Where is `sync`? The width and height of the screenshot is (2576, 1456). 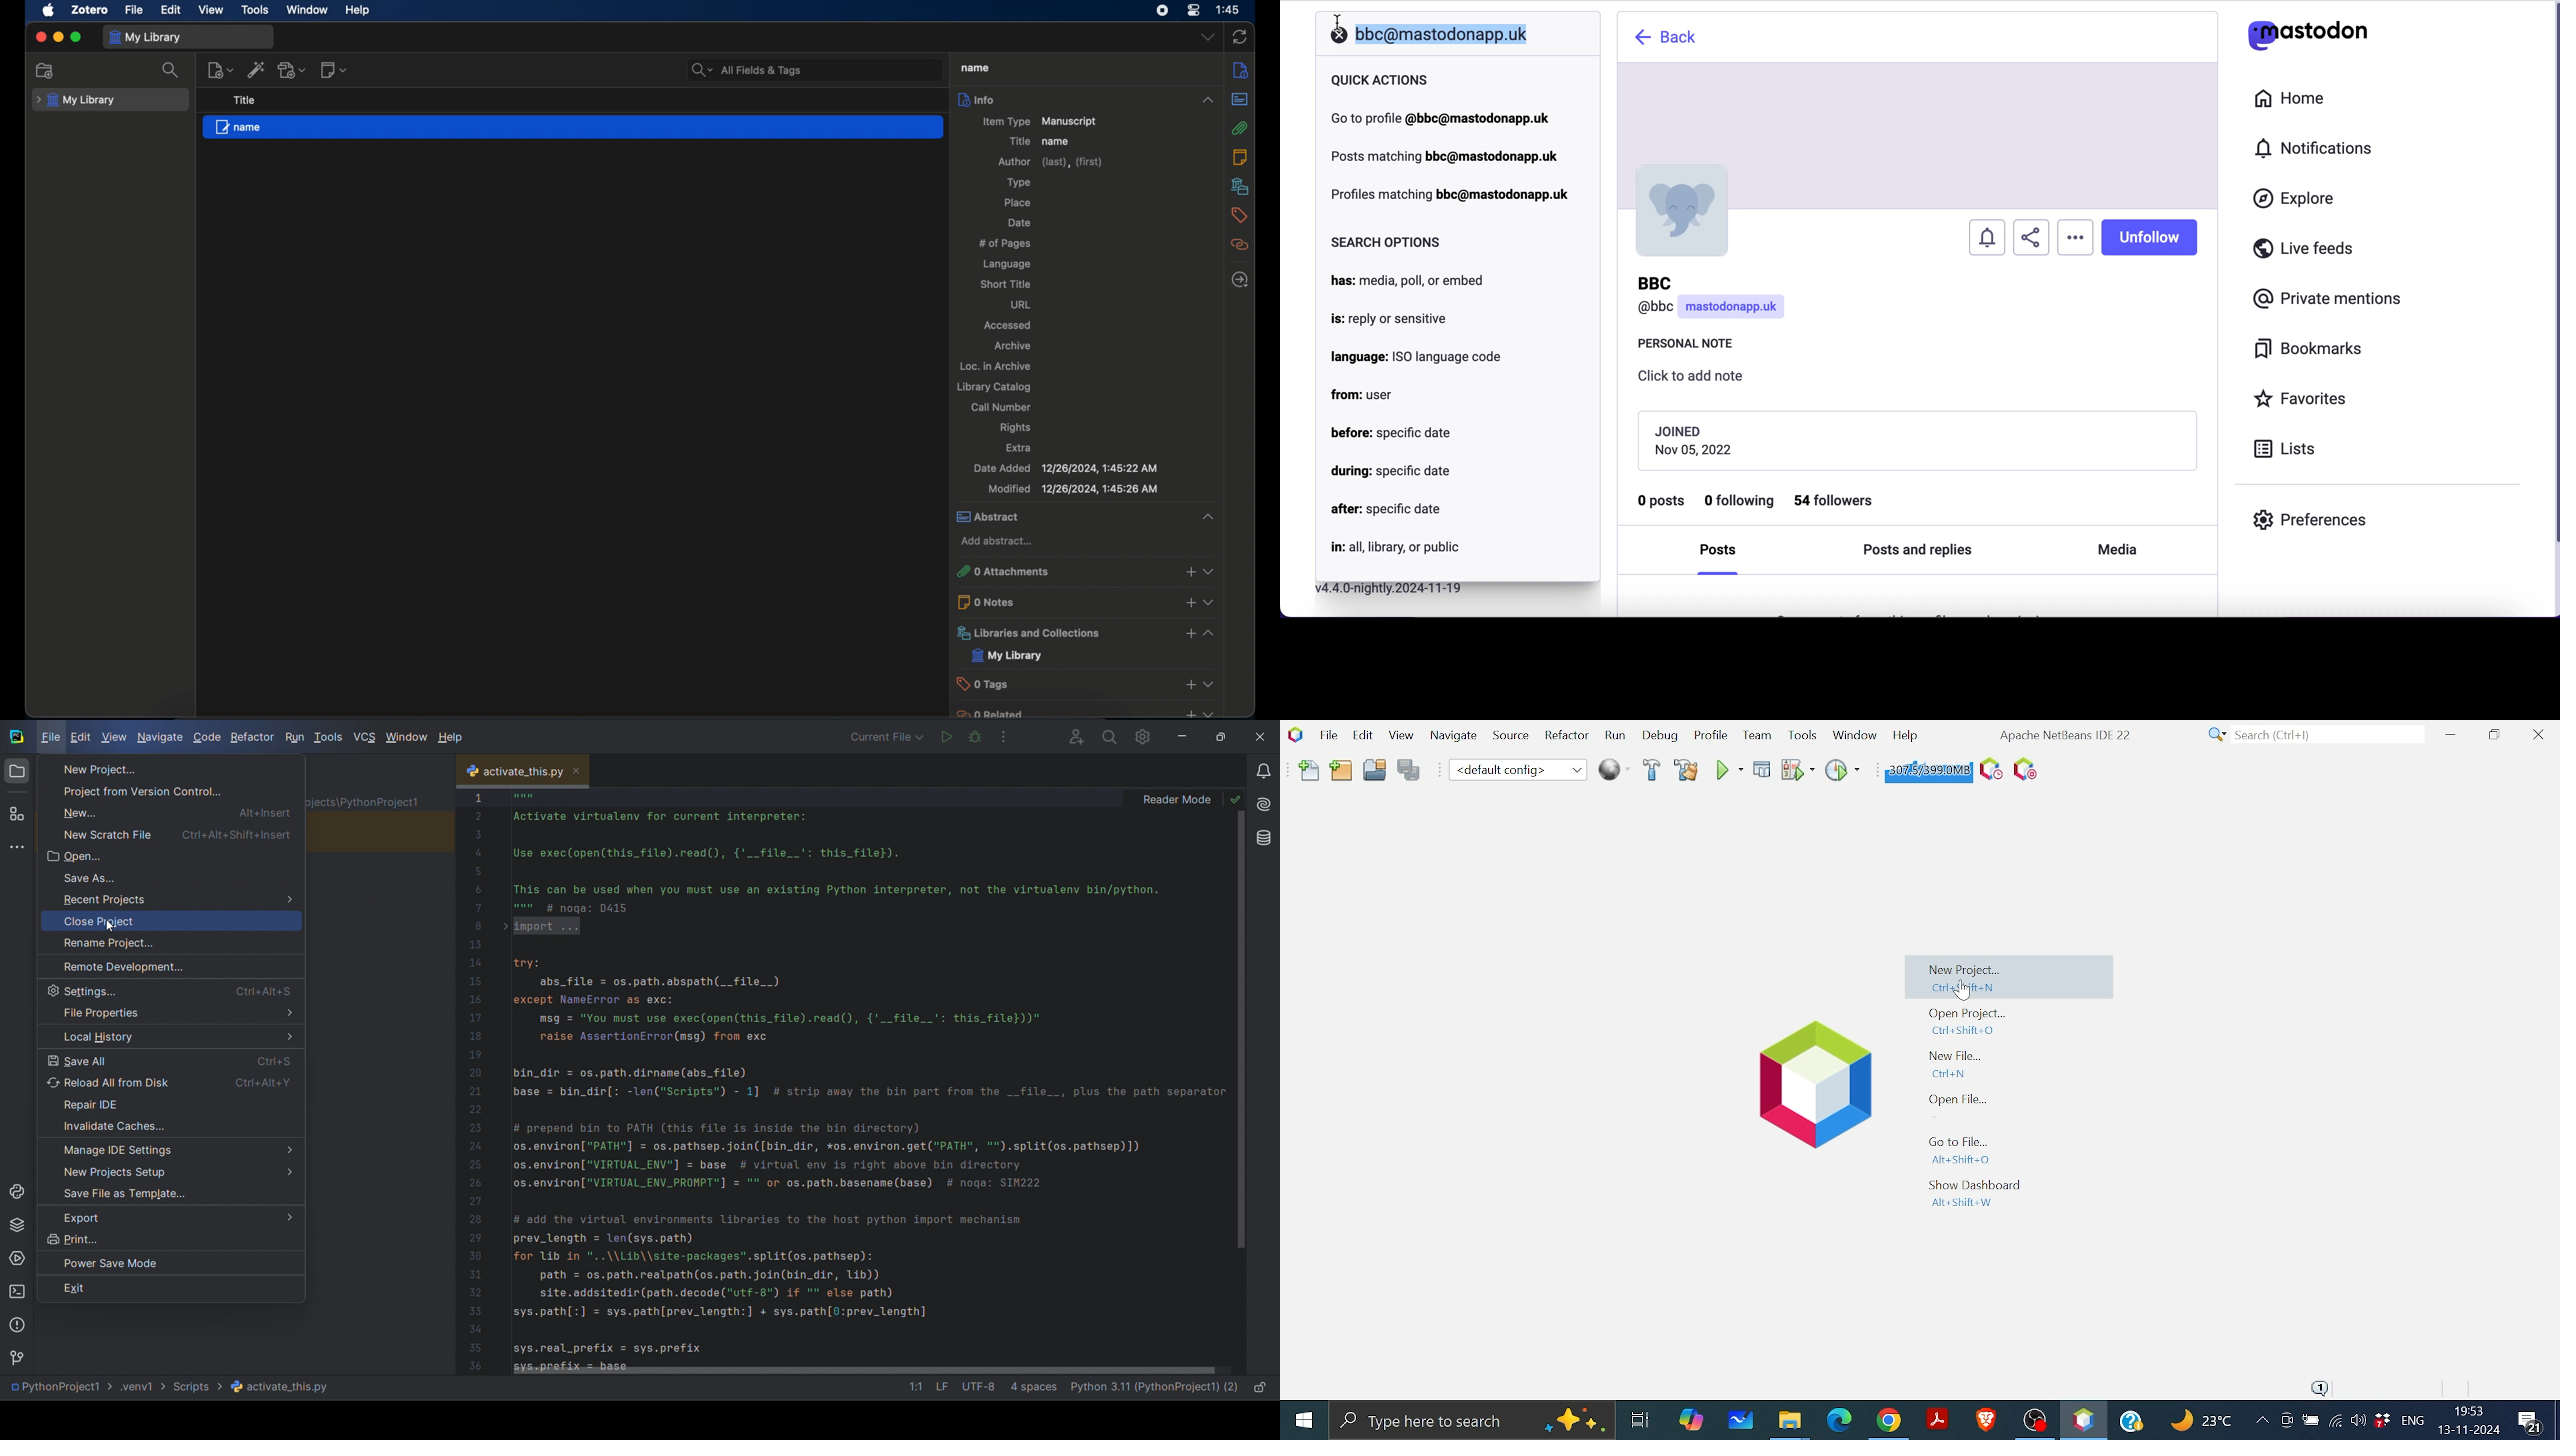
sync is located at coordinates (1239, 38).